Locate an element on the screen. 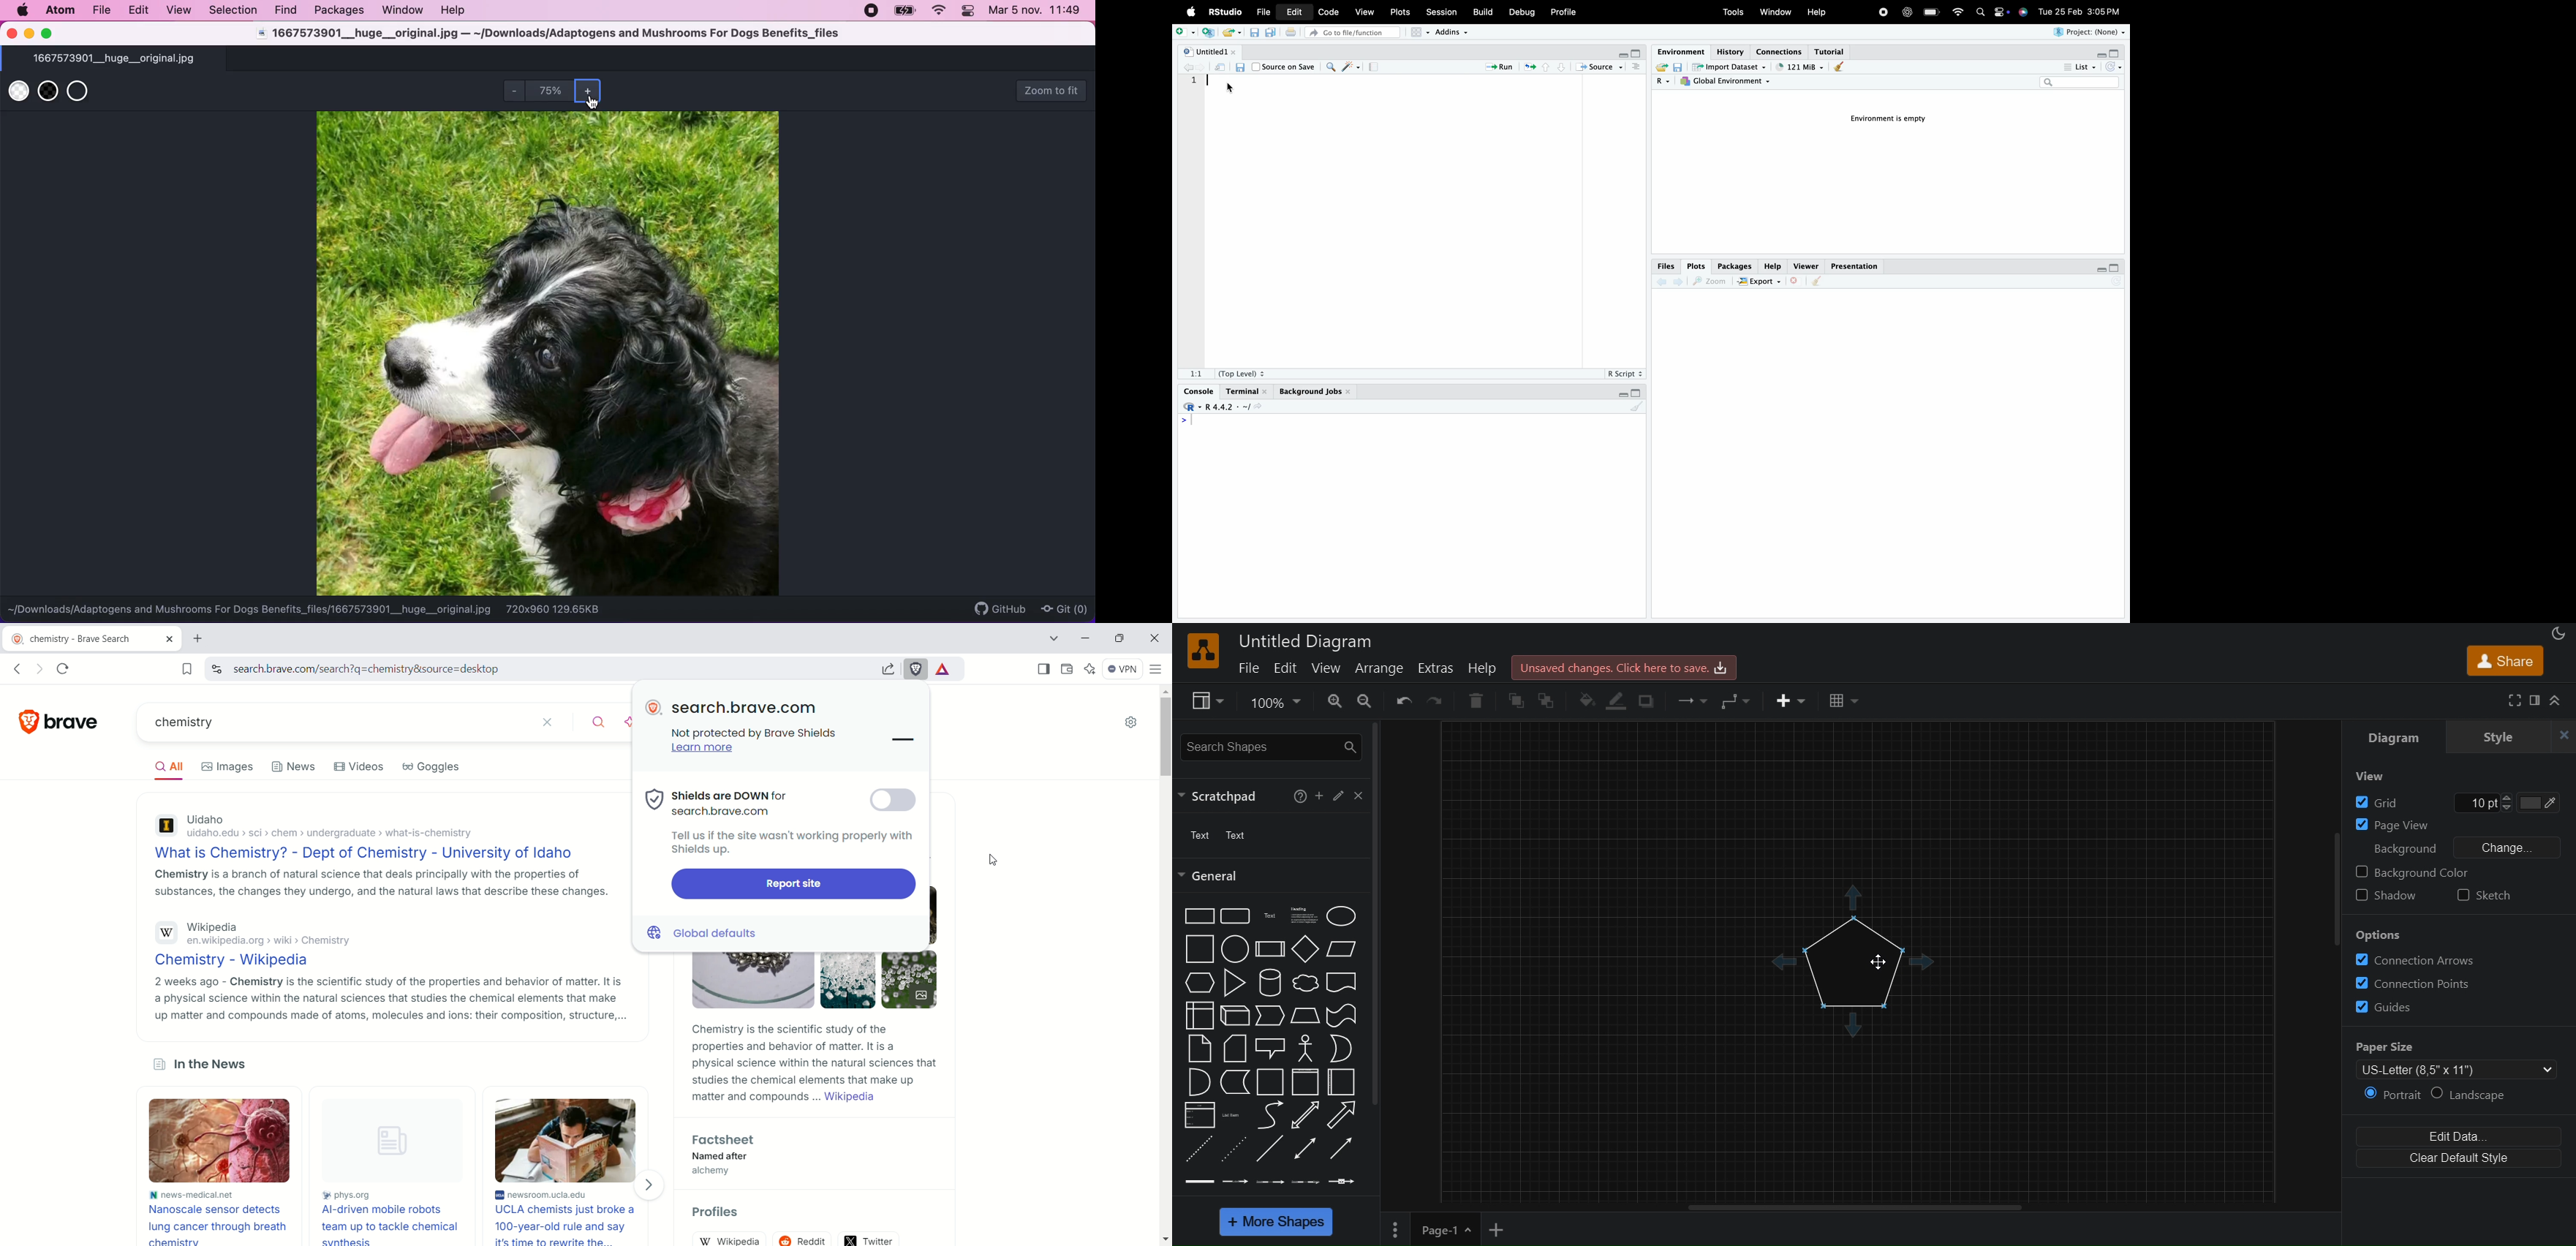  Shadow toggle is located at coordinates (2386, 895).